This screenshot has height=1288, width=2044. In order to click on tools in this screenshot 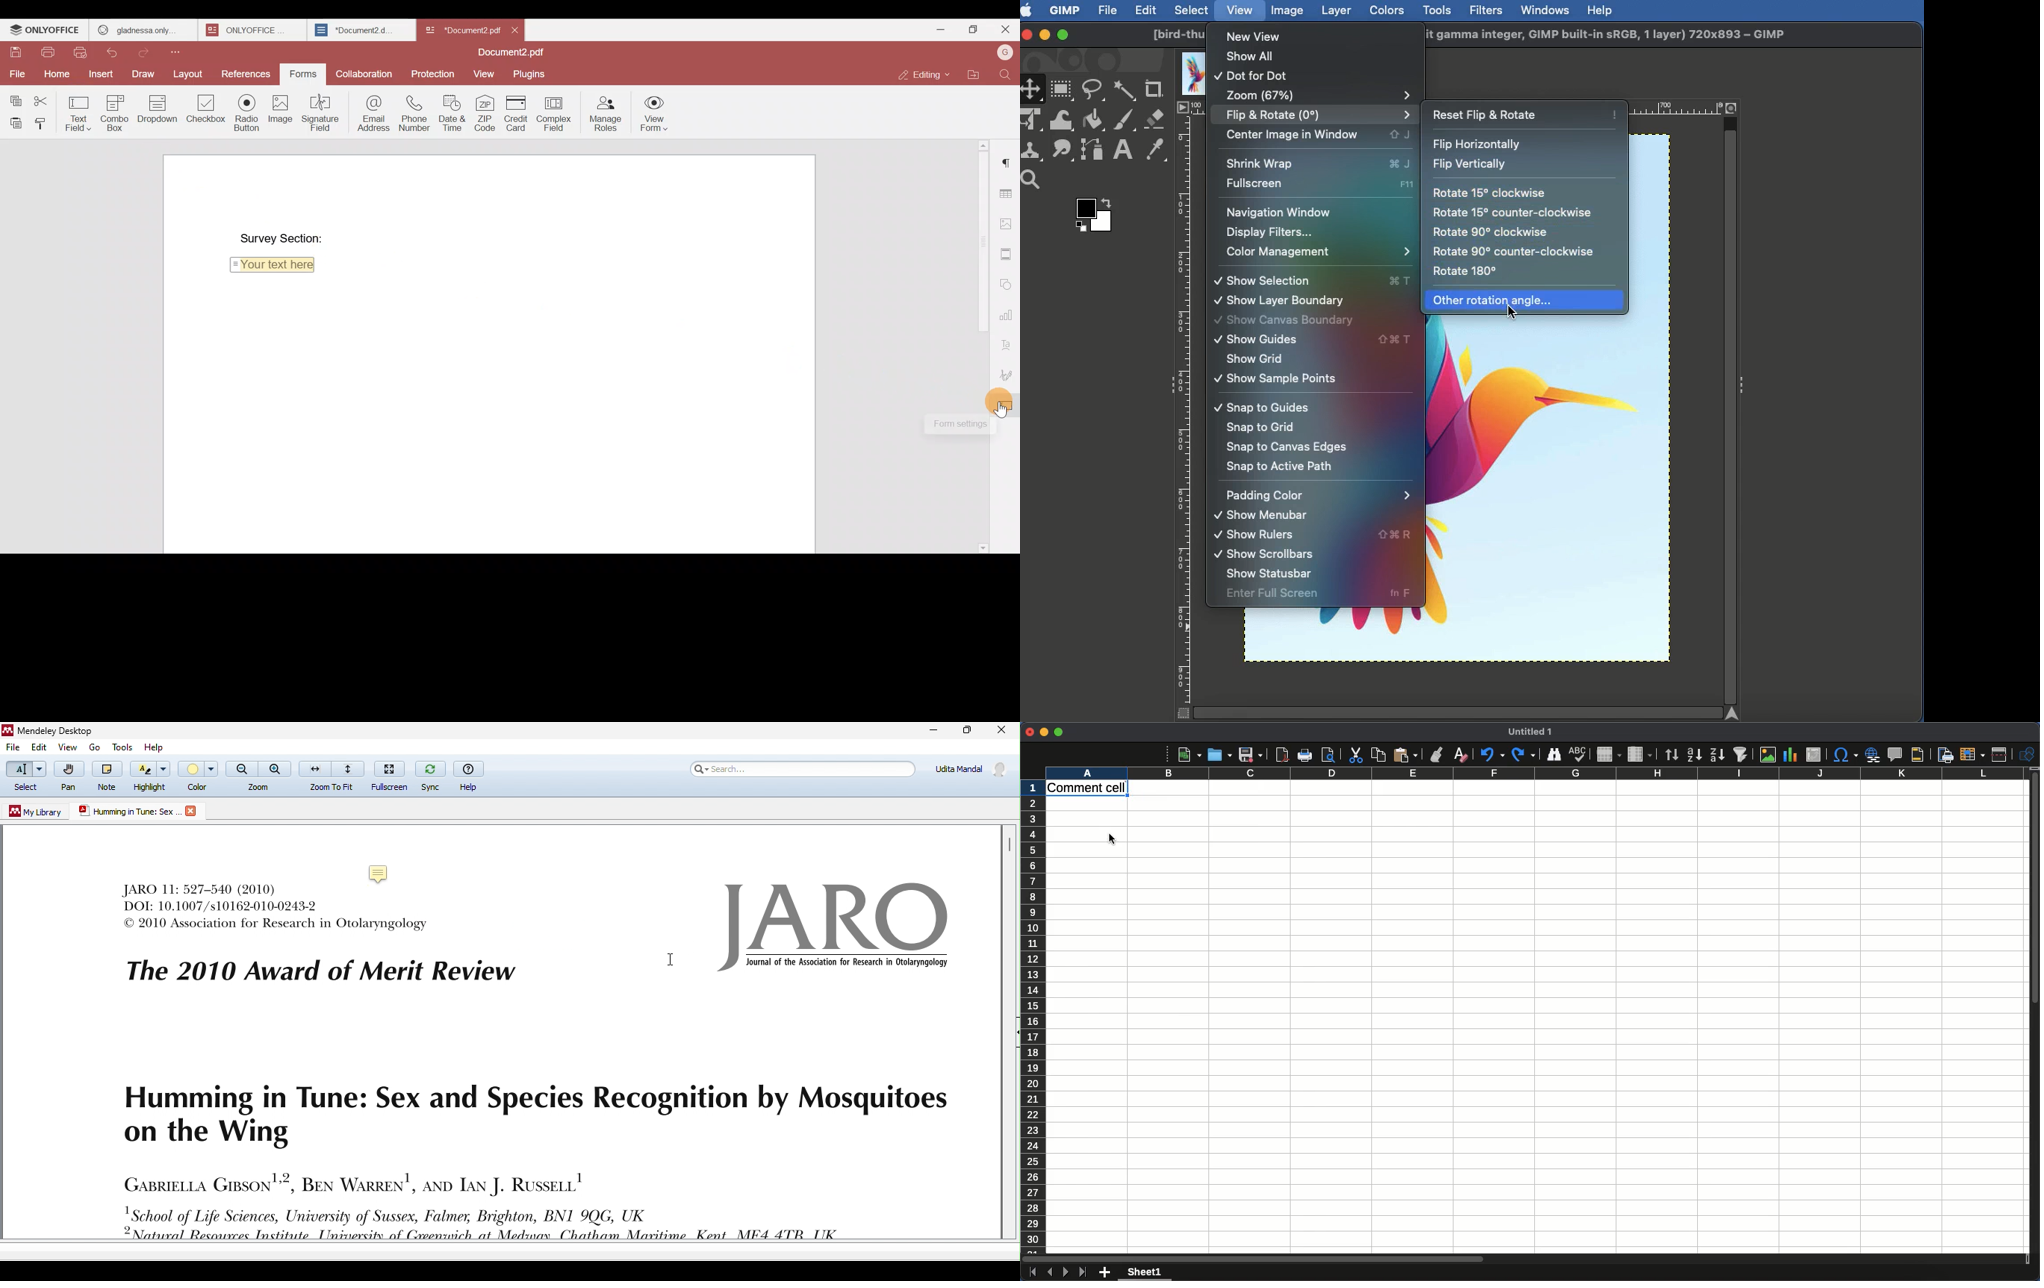, I will do `click(121, 746)`.